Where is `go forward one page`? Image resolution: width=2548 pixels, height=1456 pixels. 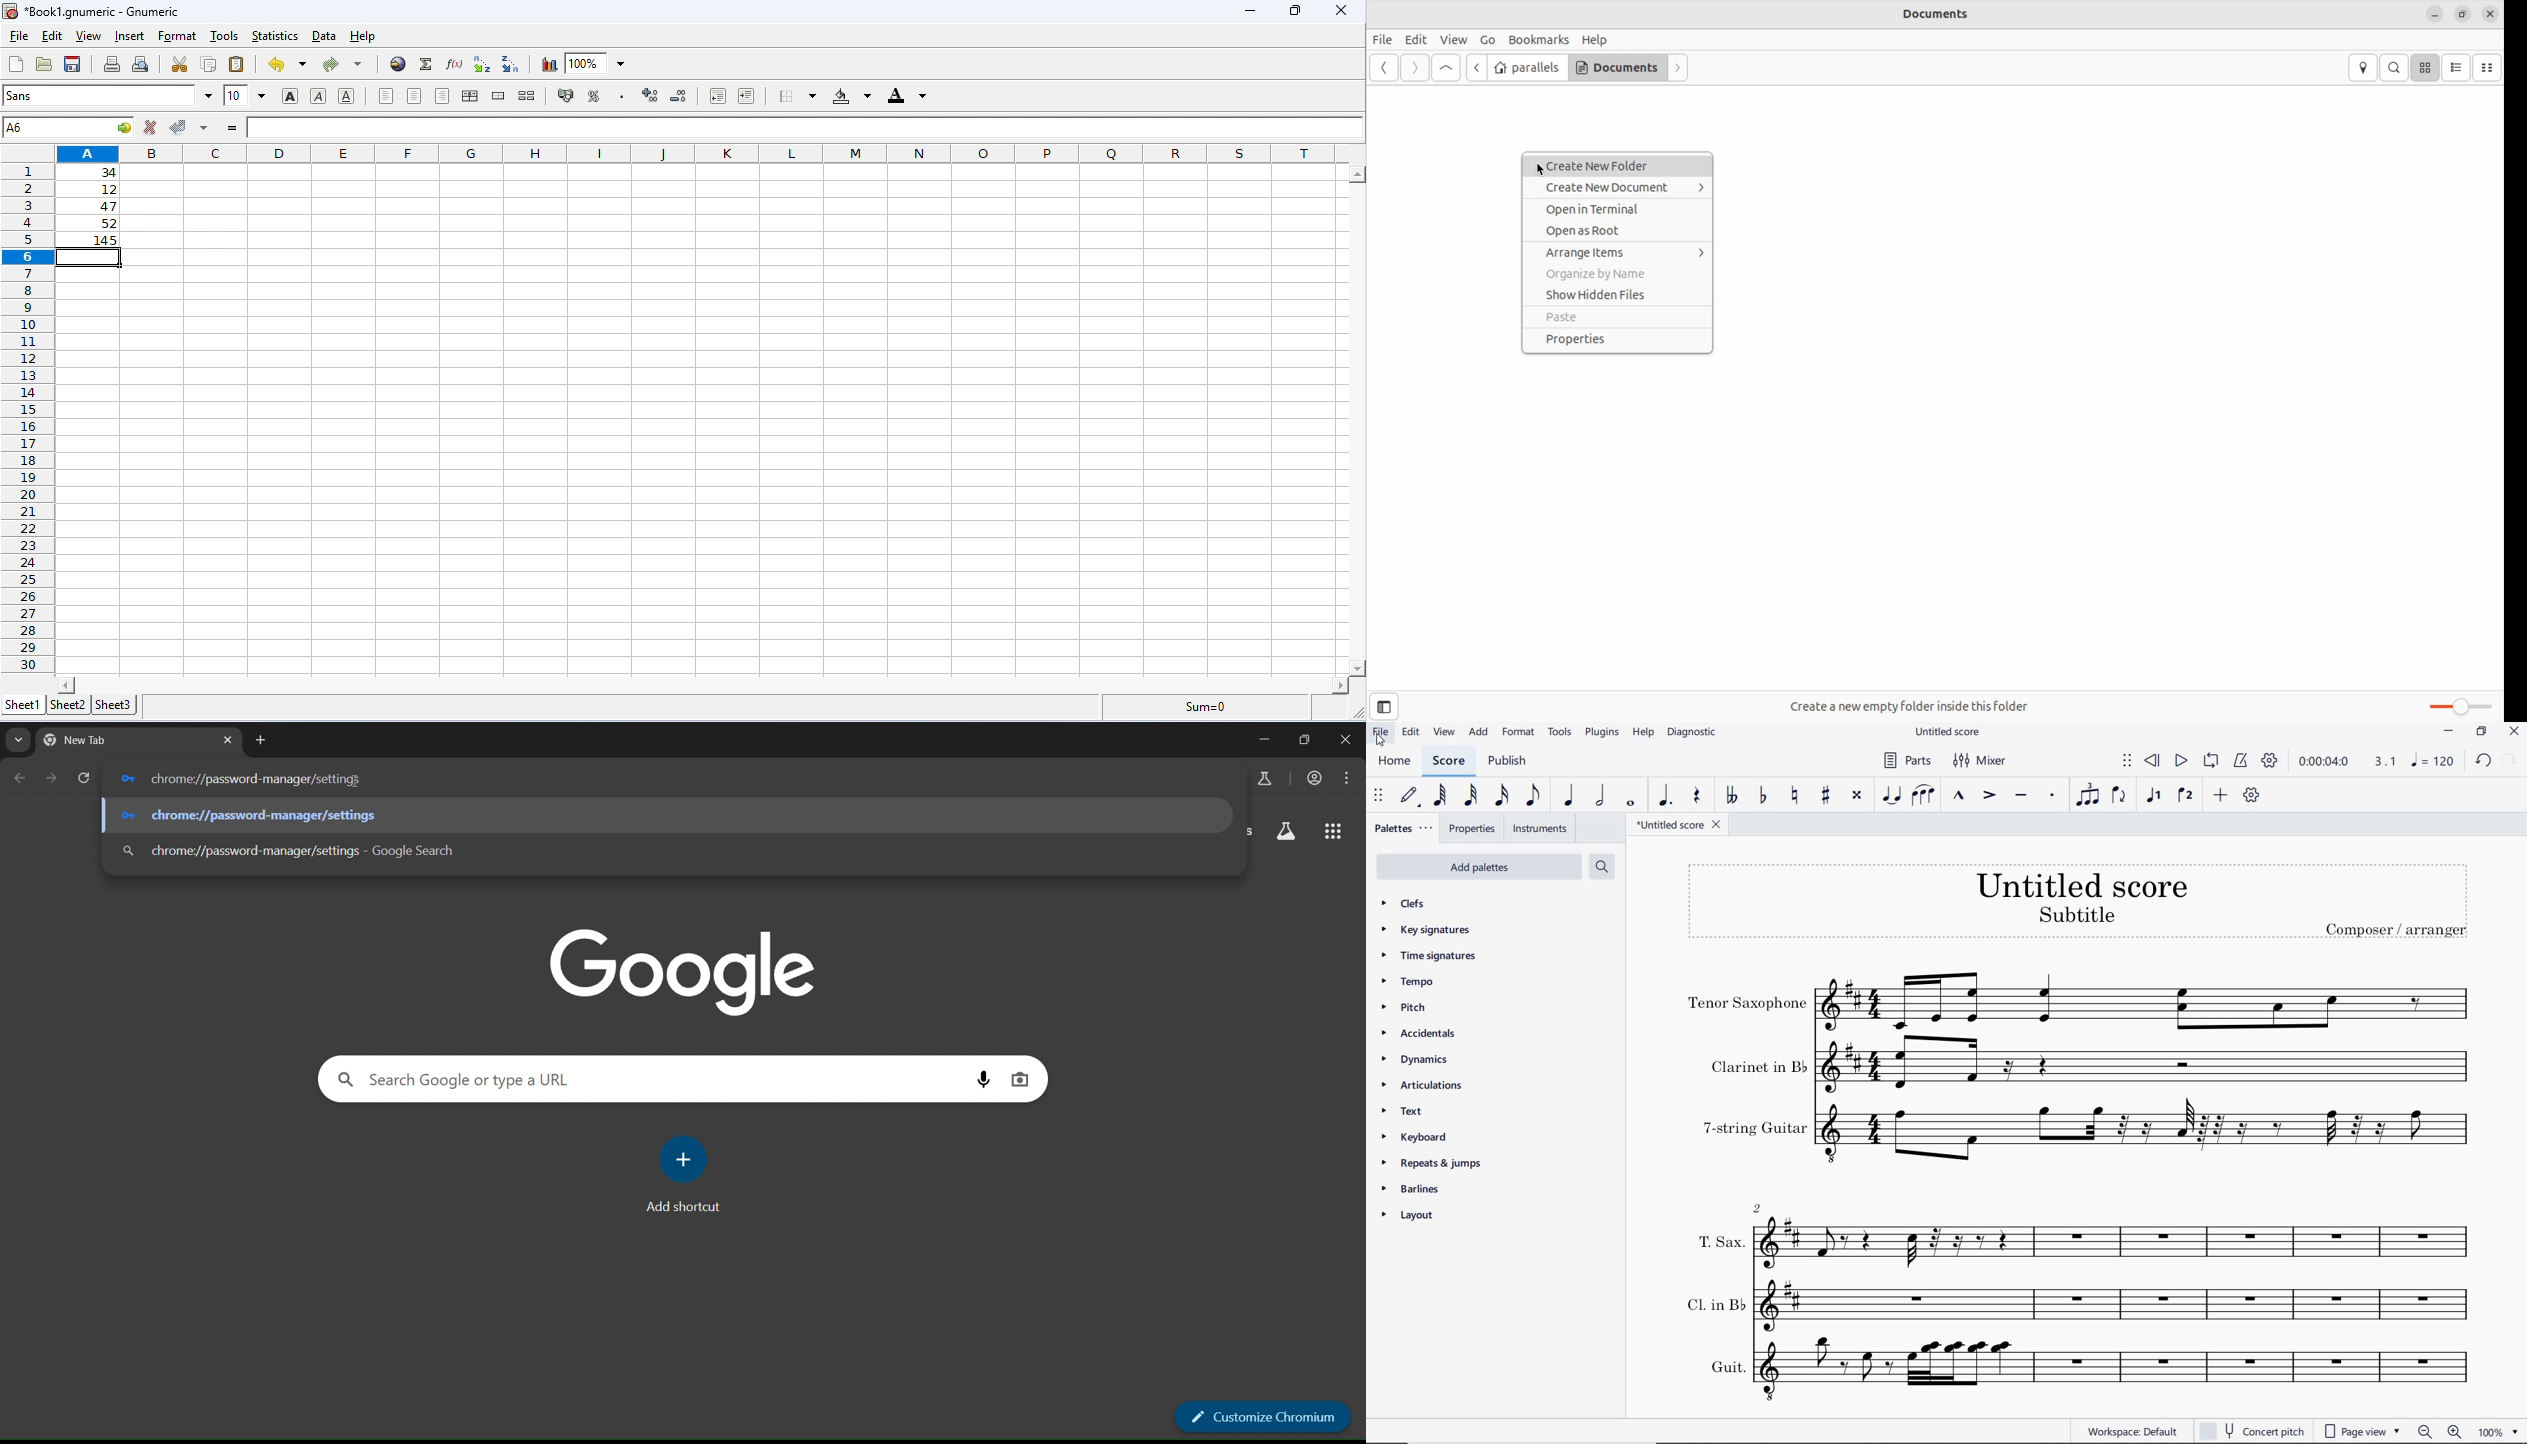 go forward one page is located at coordinates (53, 781).